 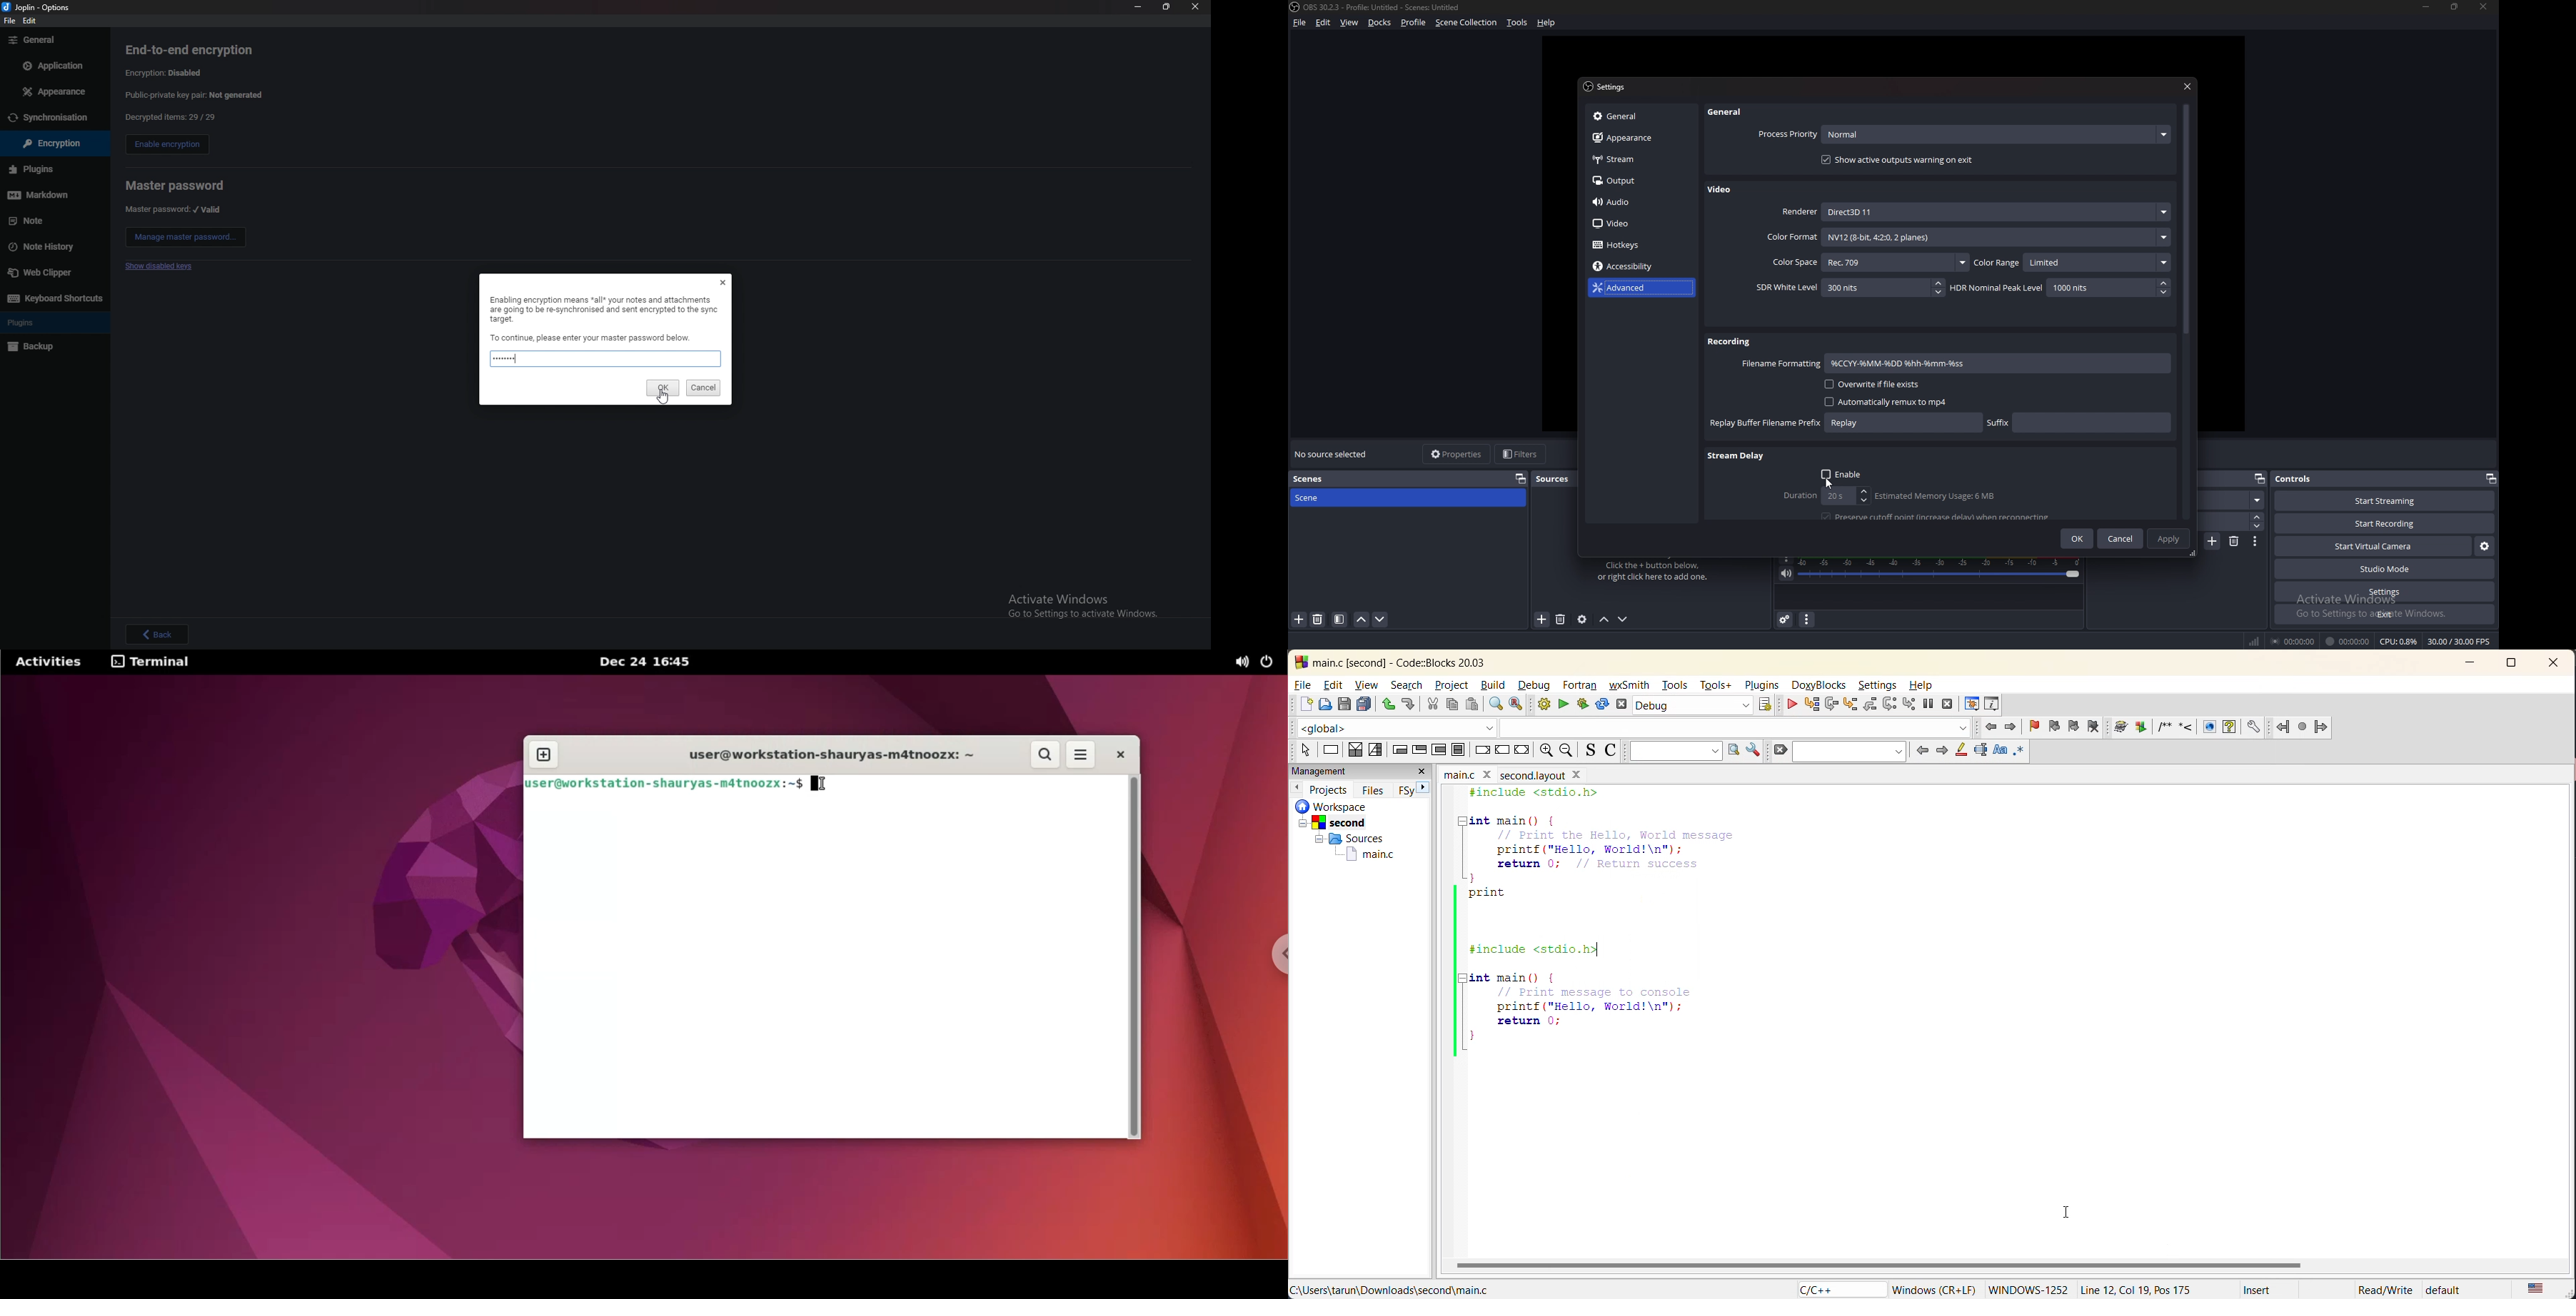 What do you see at coordinates (1302, 704) in the screenshot?
I see `new` at bounding box center [1302, 704].